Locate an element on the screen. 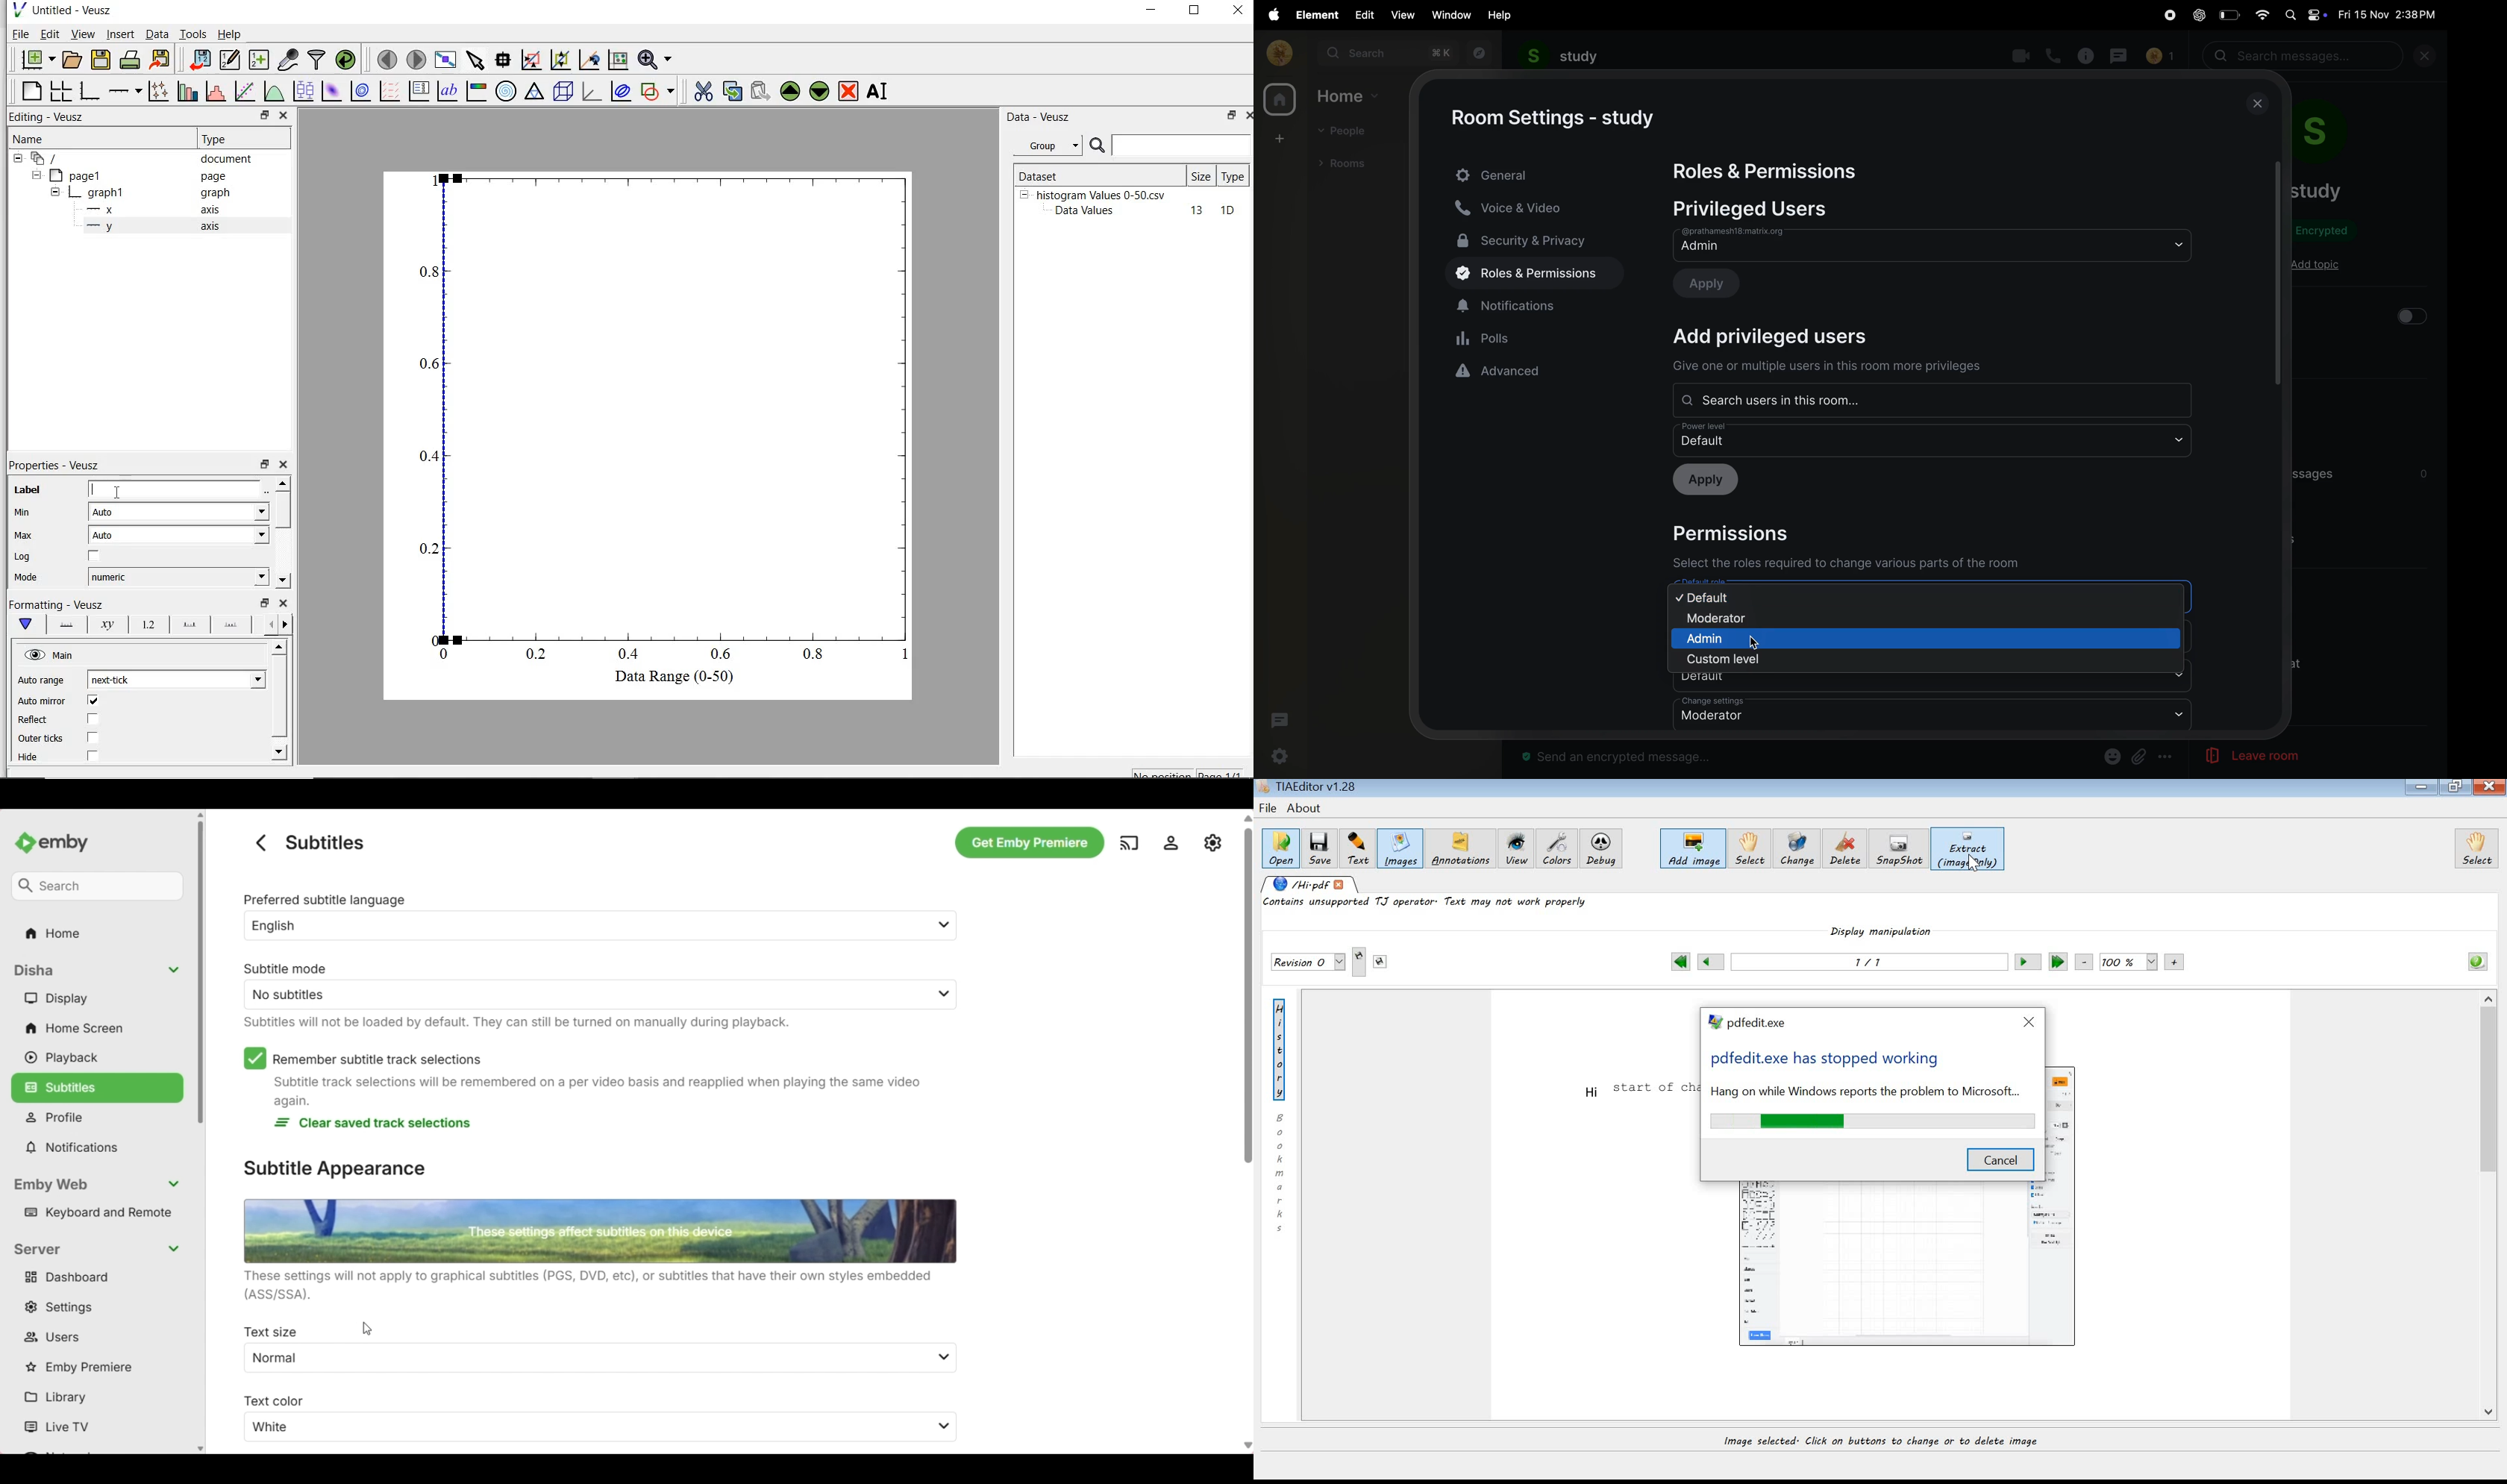 This screenshot has height=1484, width=2520. group is located at coordinates (1046, 145).